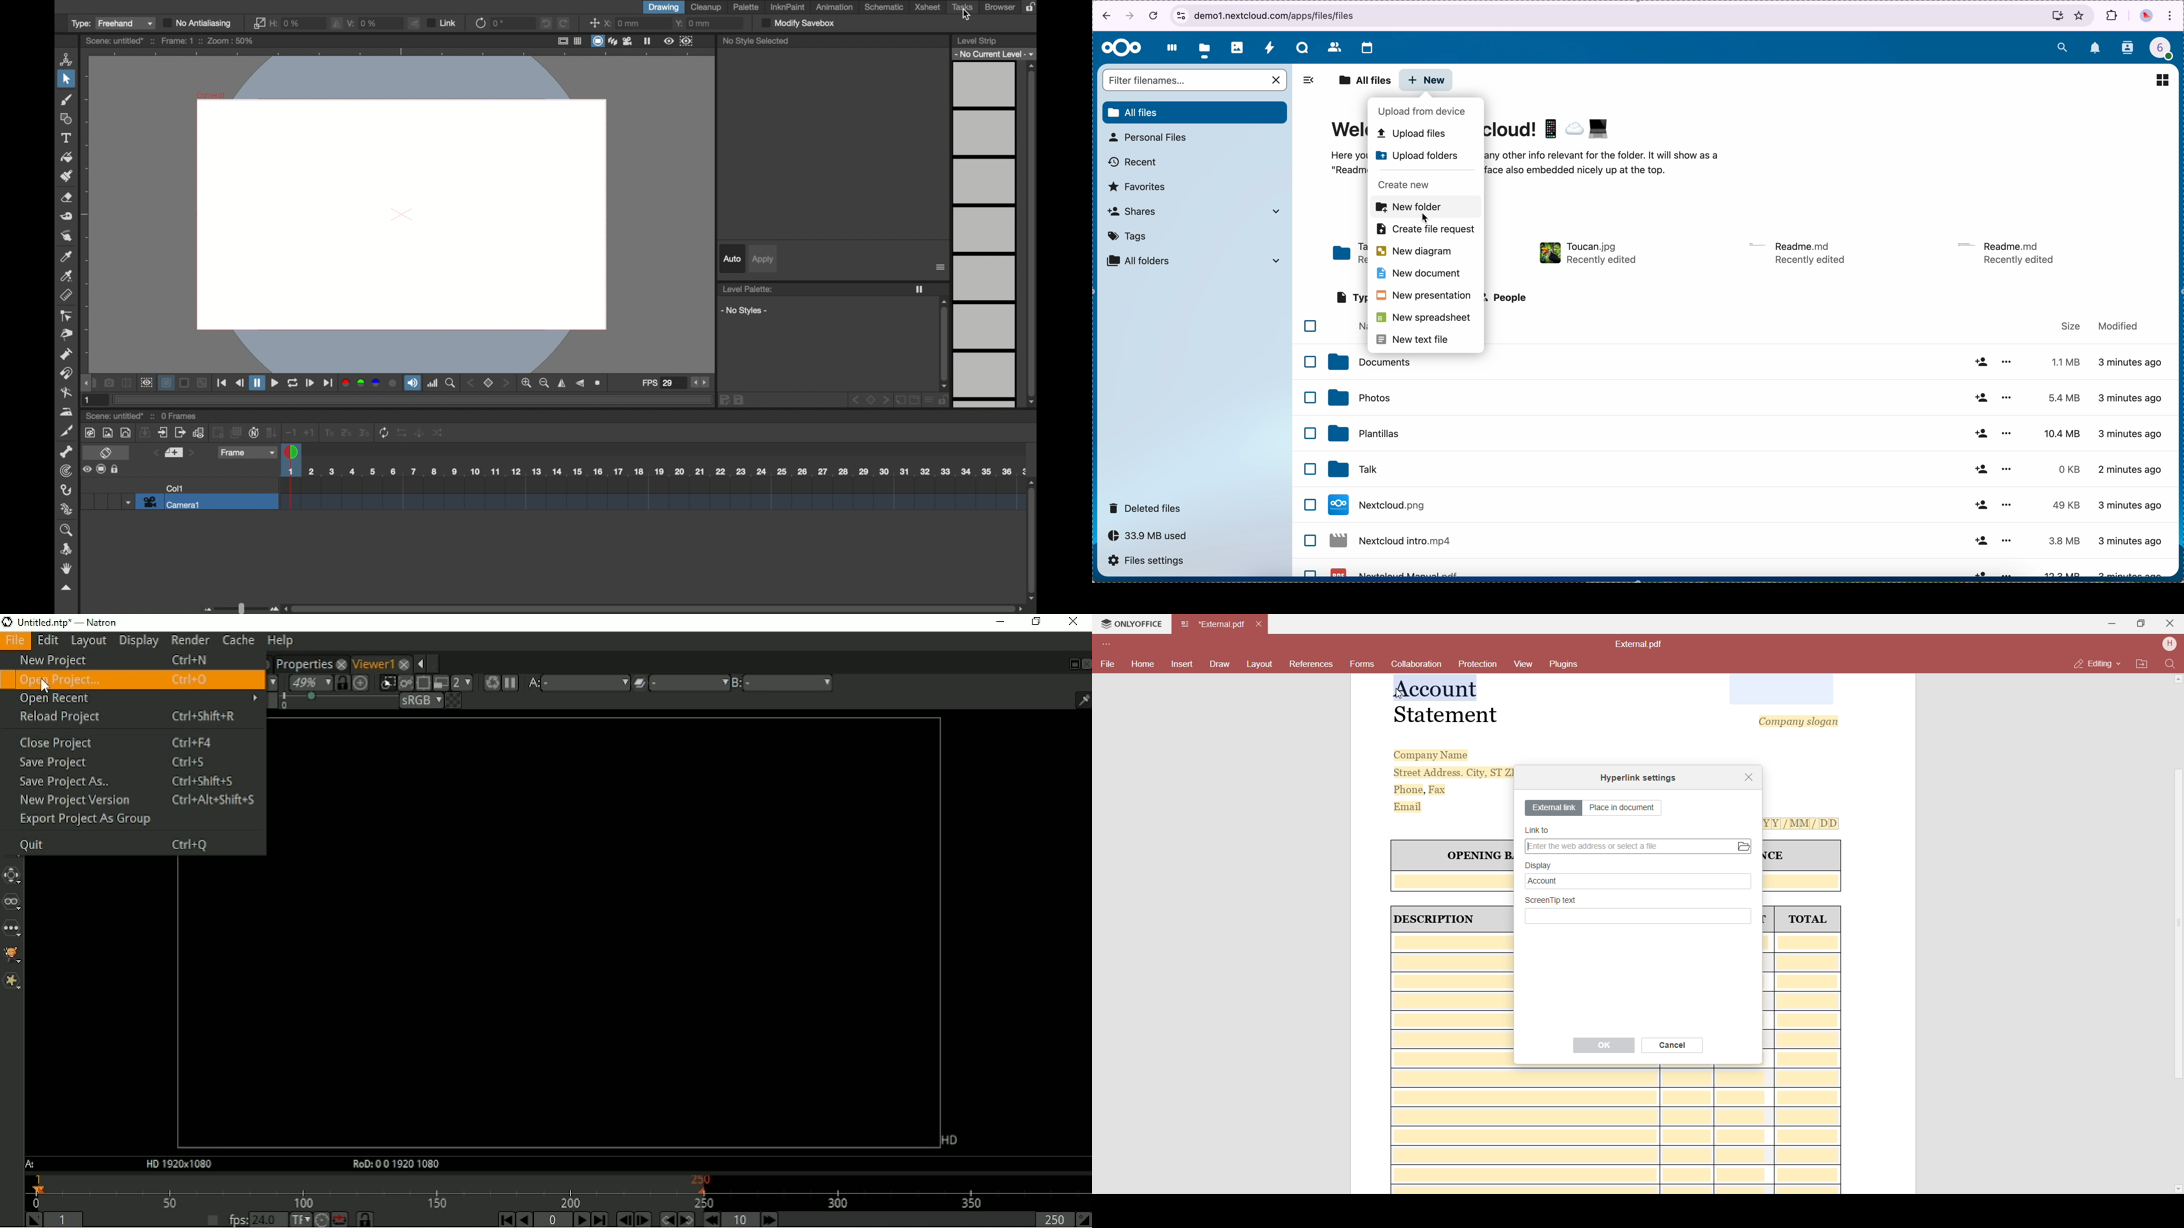  I want to click on Layouts, so click(1260, 665).